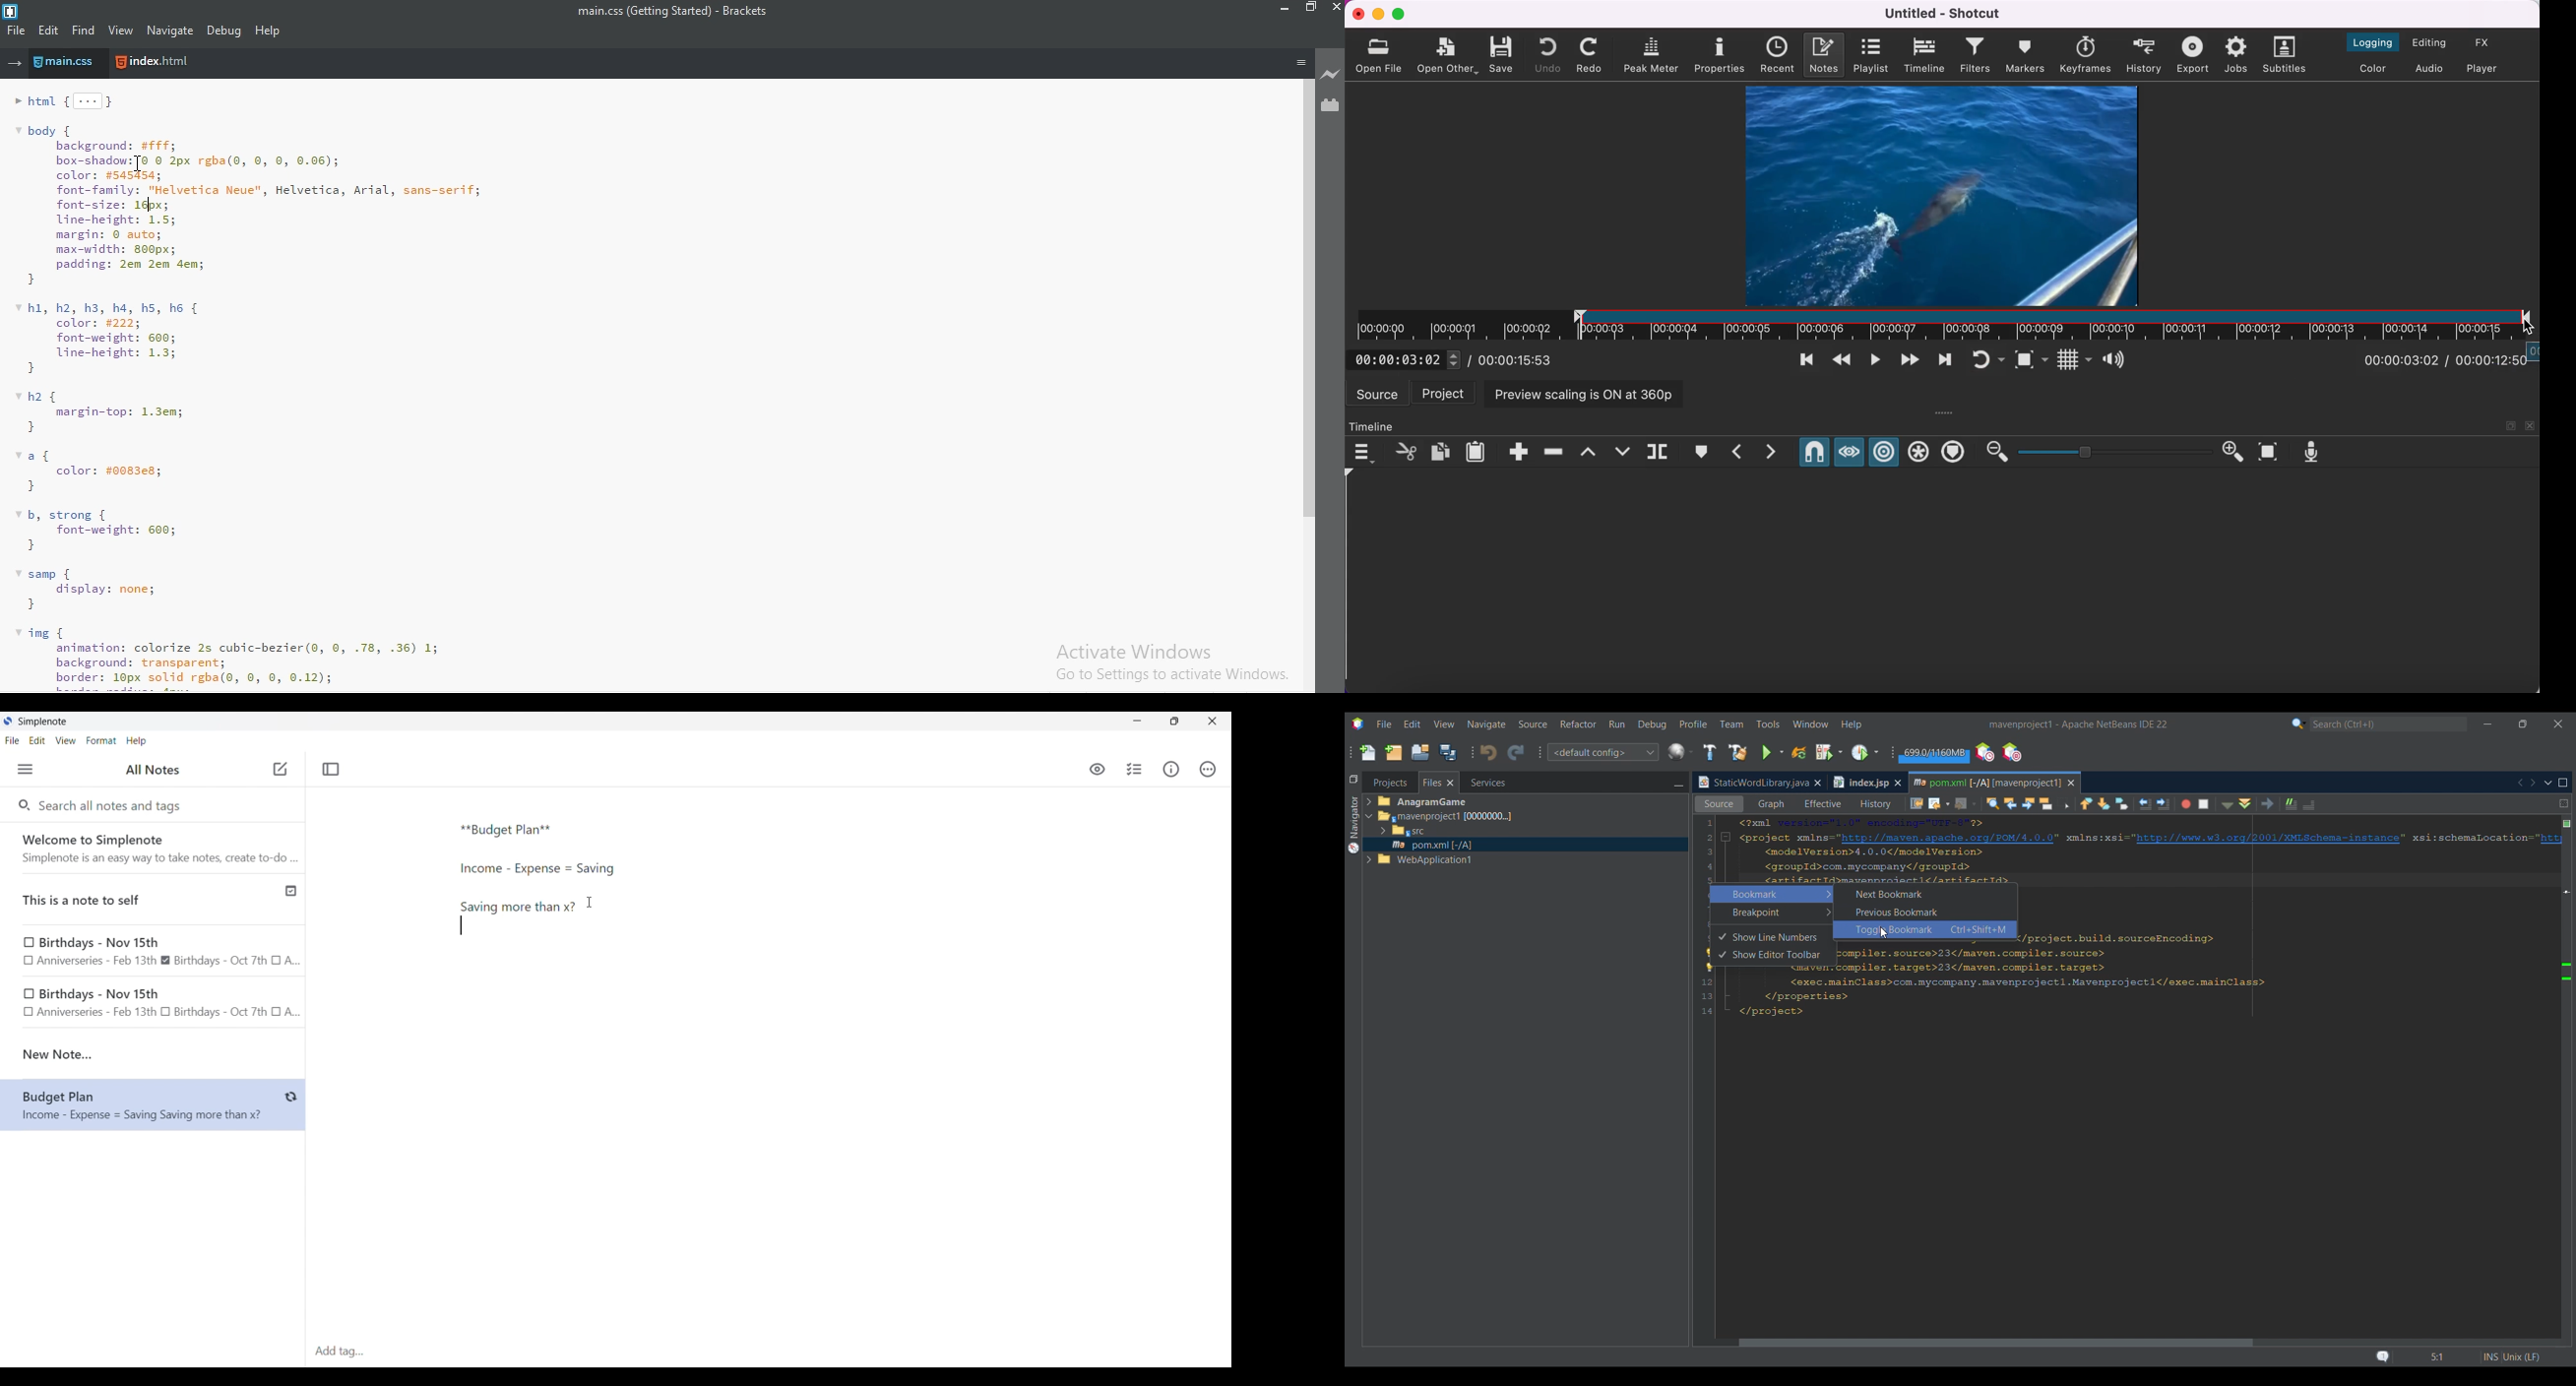 The image size is (2576, 1400). Describe the element at coordinates (2512, 425) in the screenshot. I see `maximize` at that location.